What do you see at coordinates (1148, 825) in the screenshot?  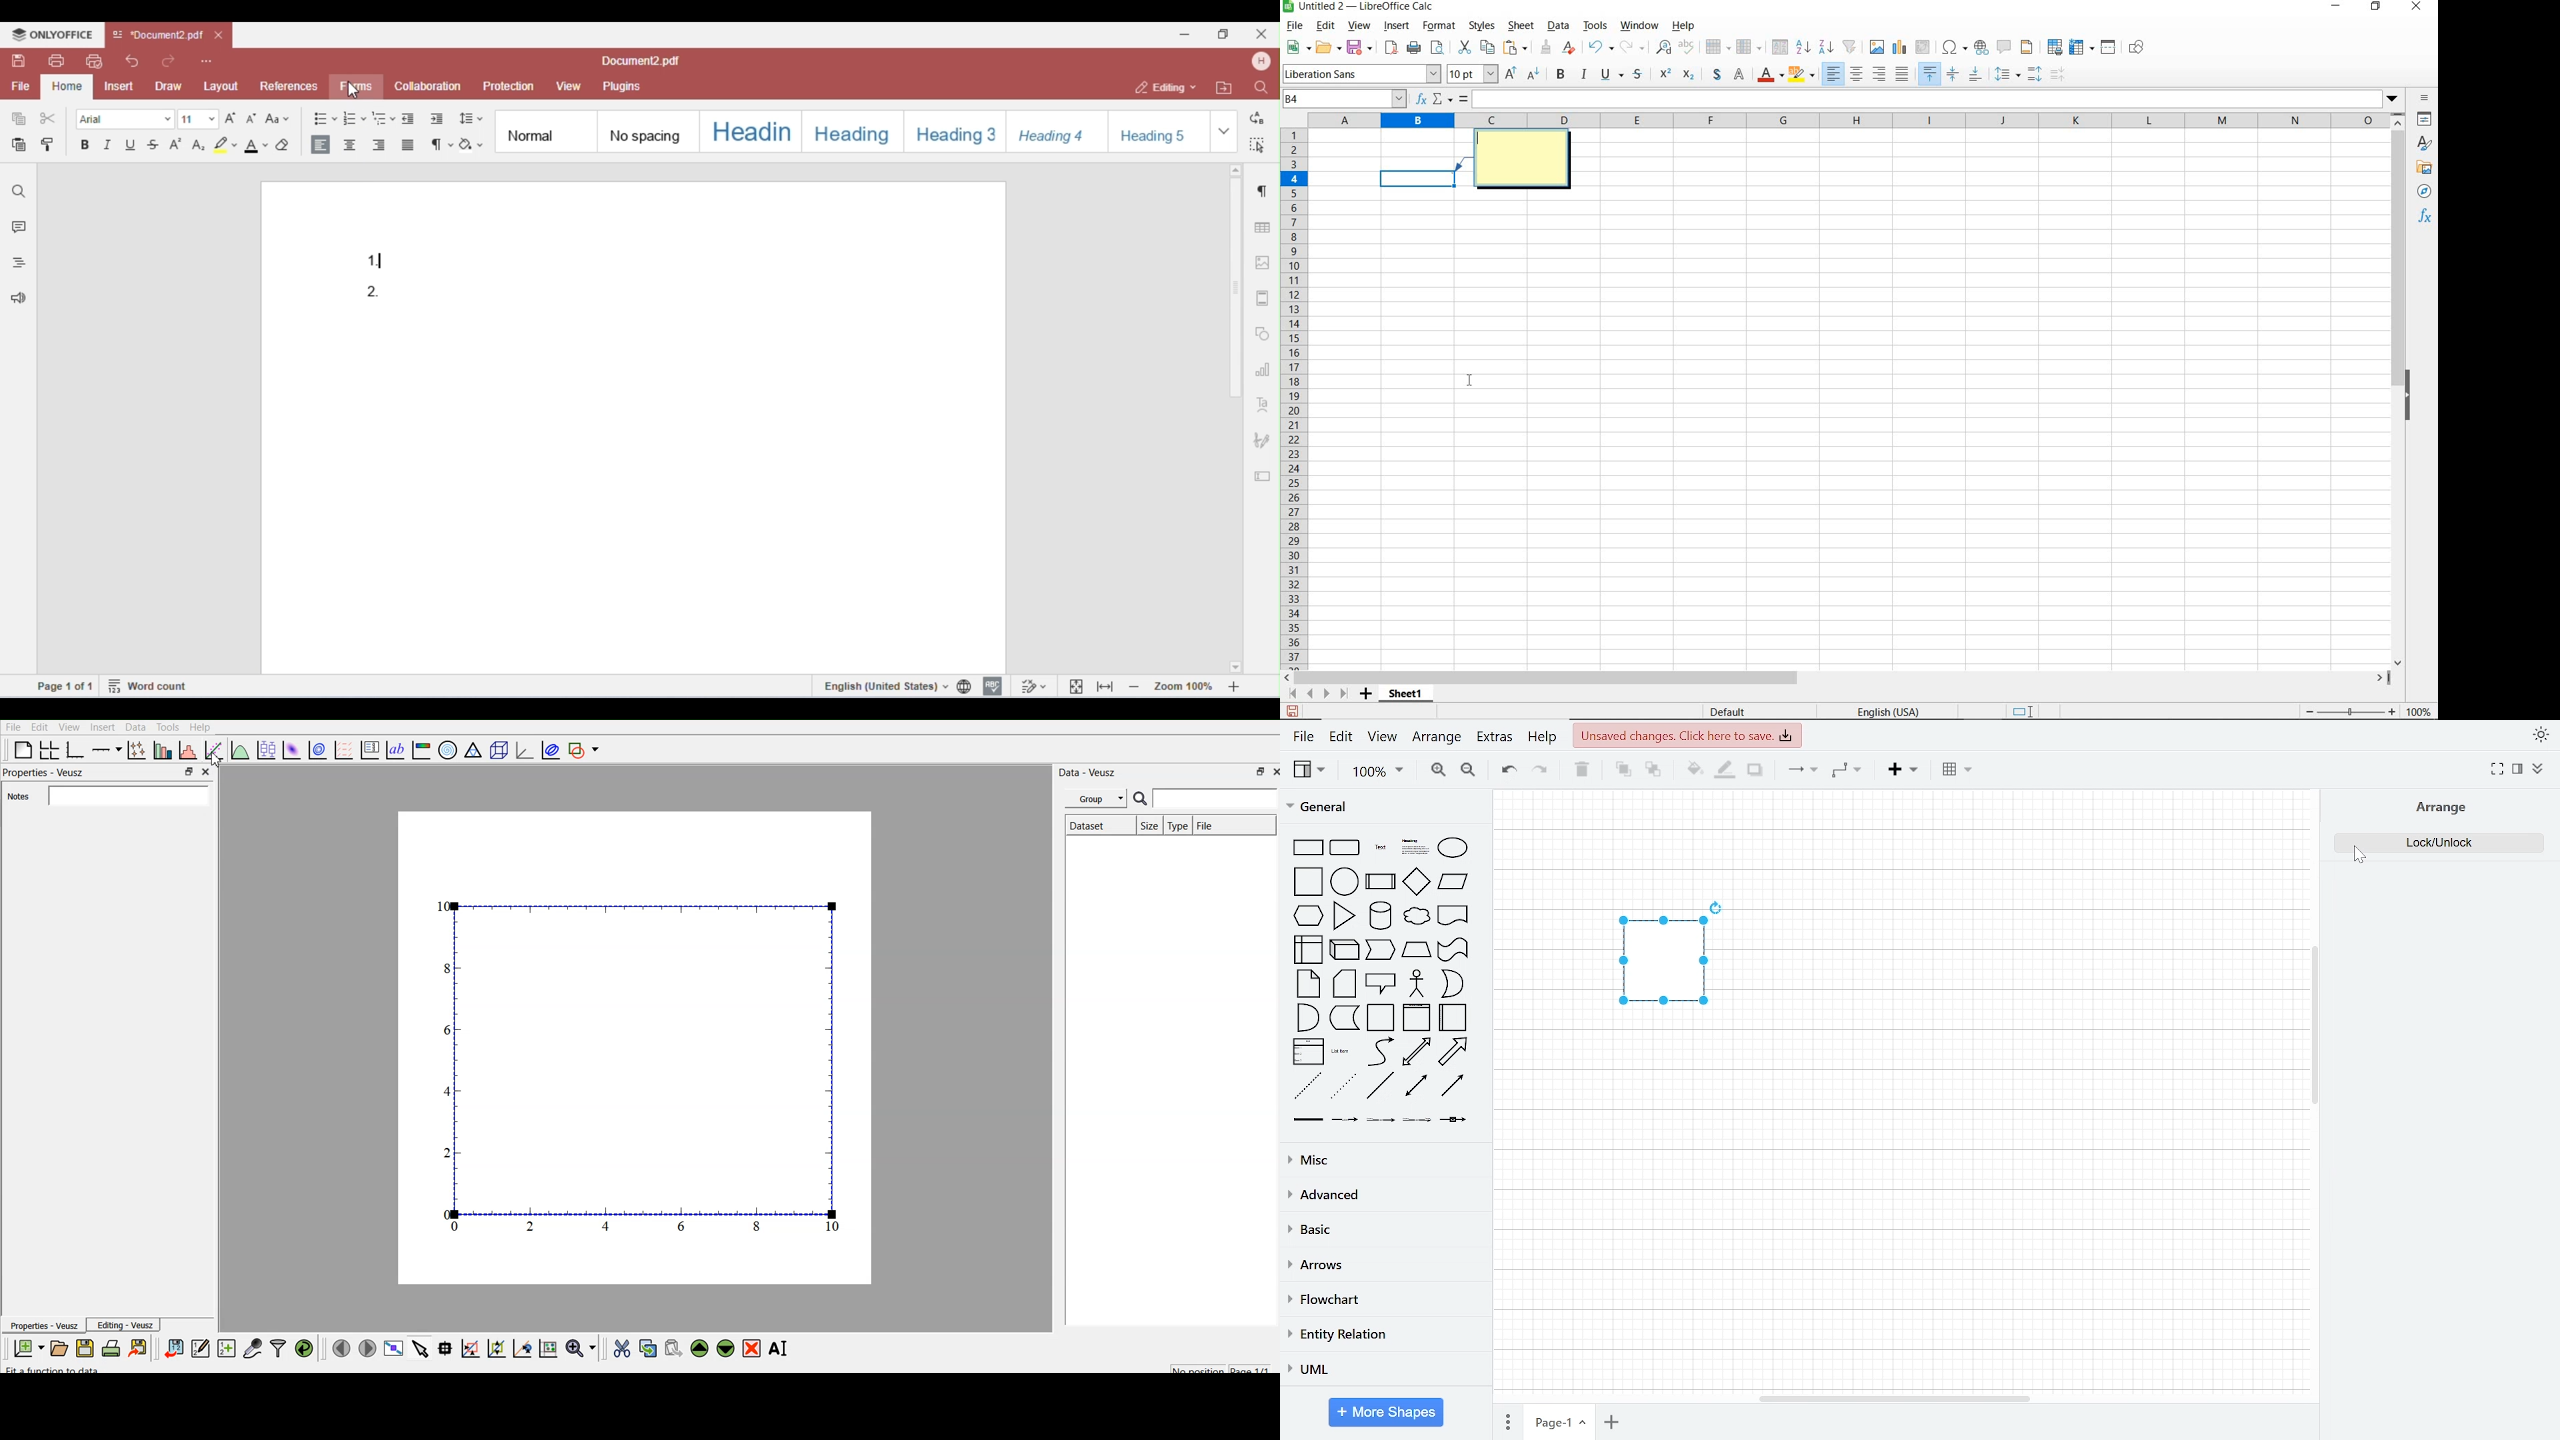 I see `size` at bounding box center [1148, 825].